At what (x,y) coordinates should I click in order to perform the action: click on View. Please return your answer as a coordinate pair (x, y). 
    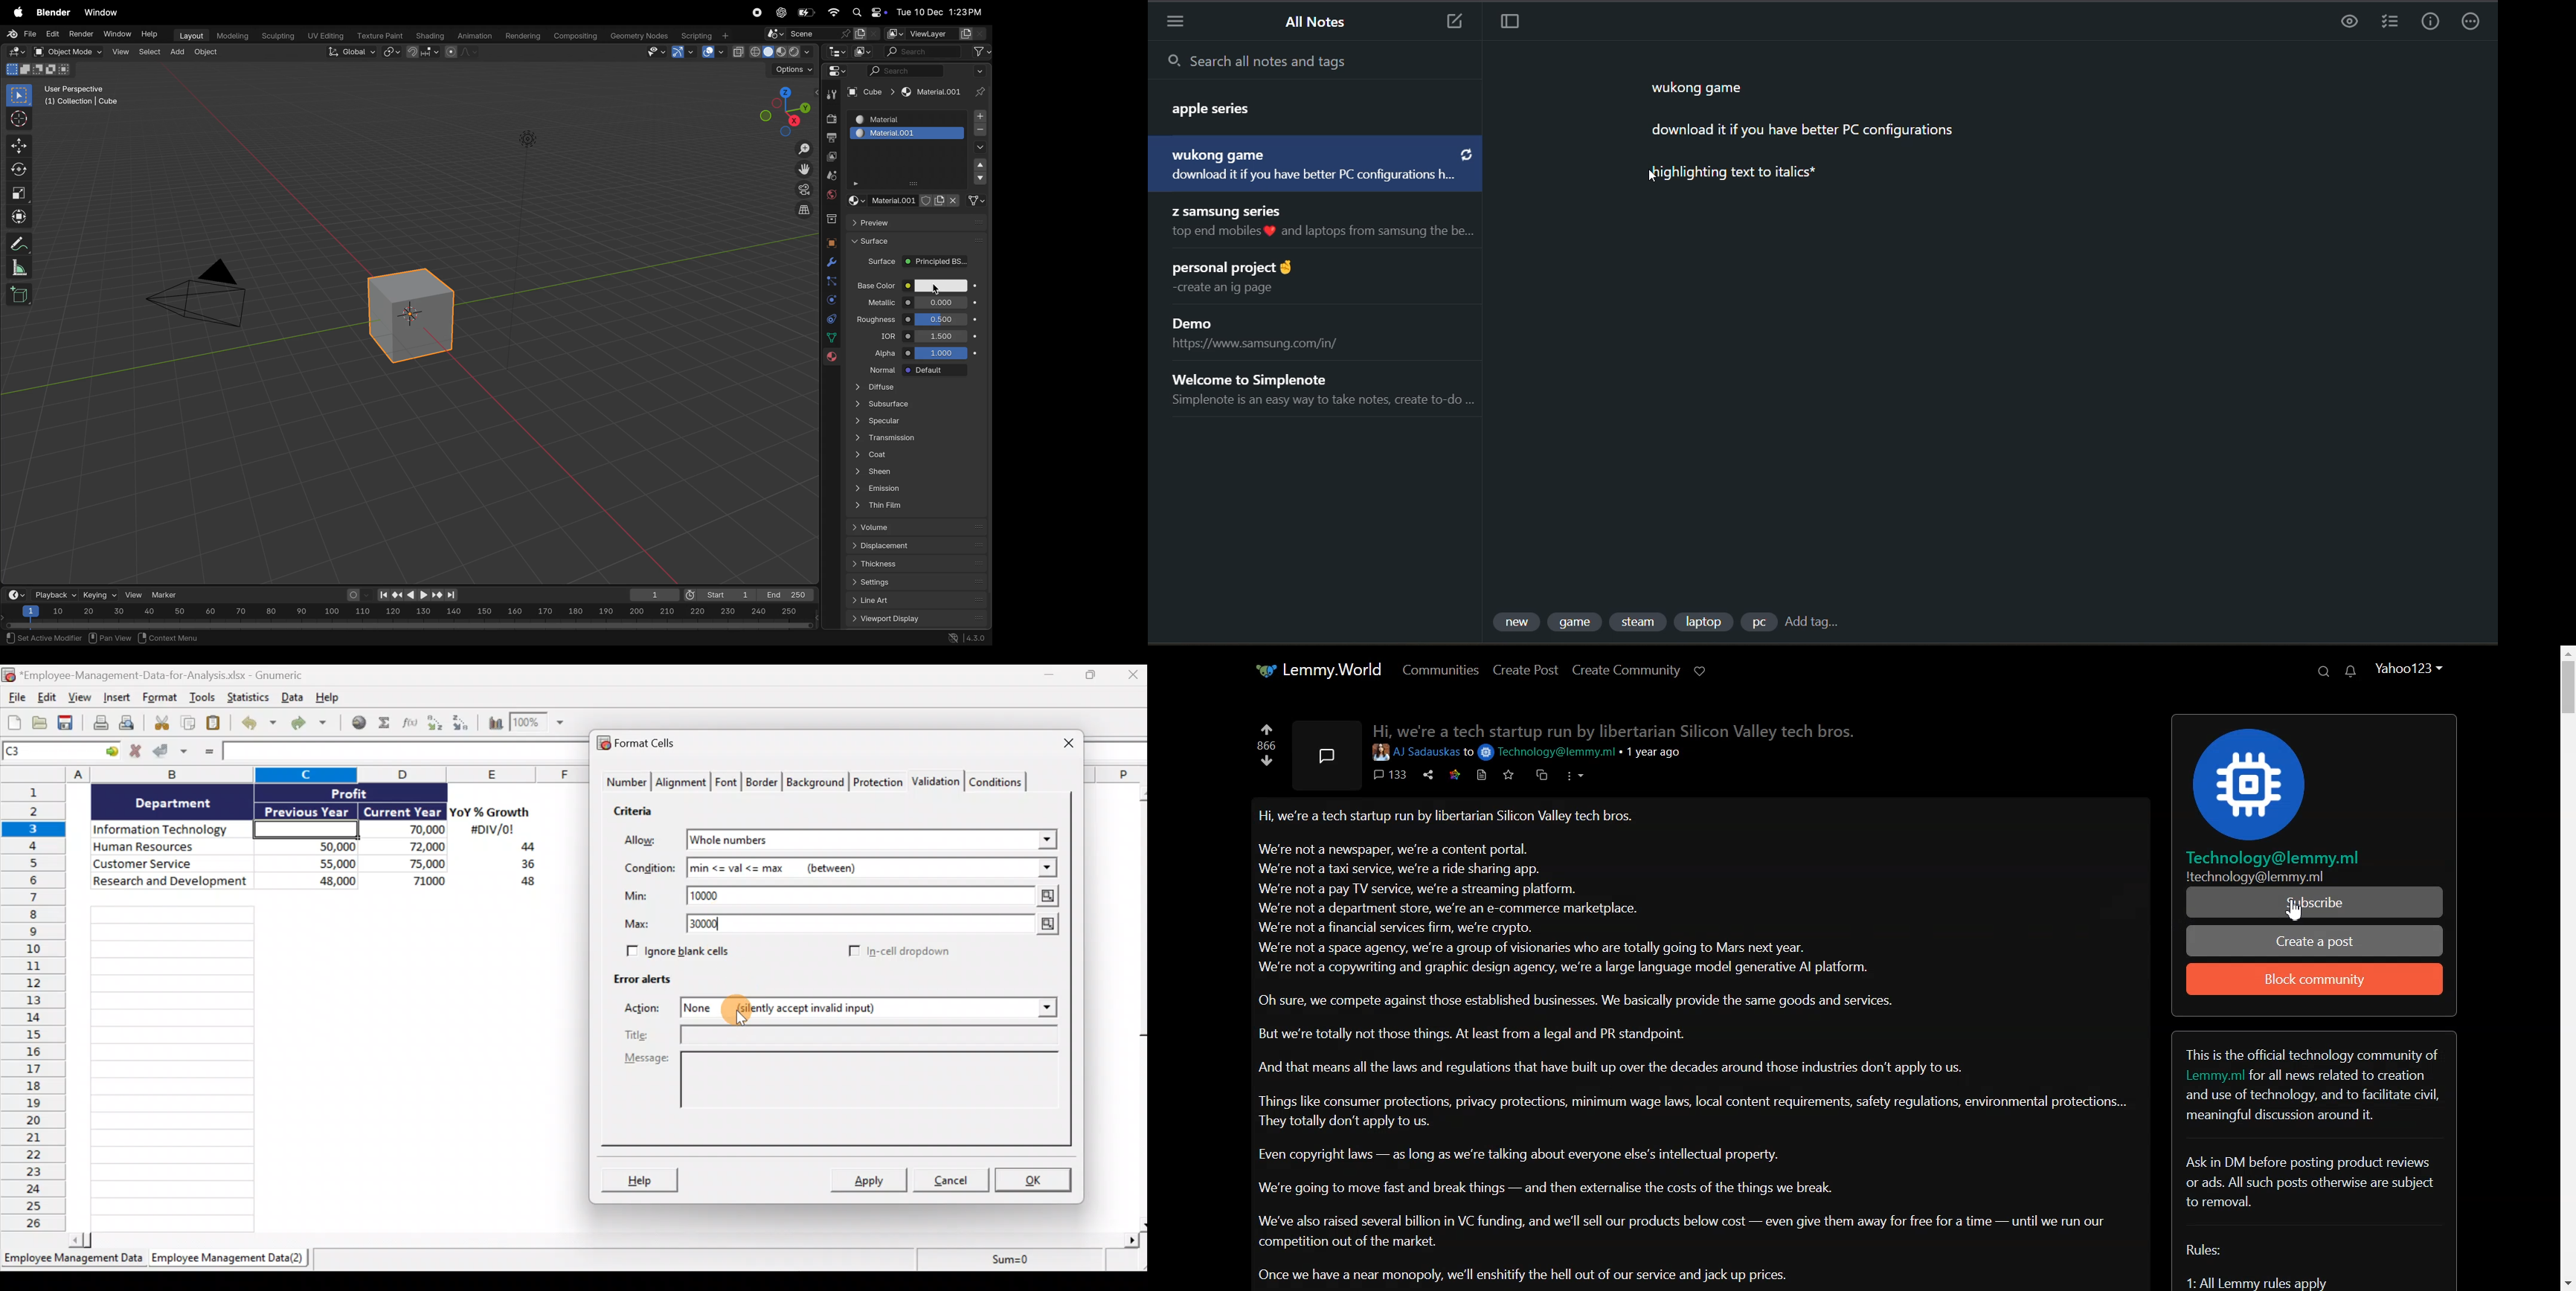
    Looking at the image, I should click on (81, 699).